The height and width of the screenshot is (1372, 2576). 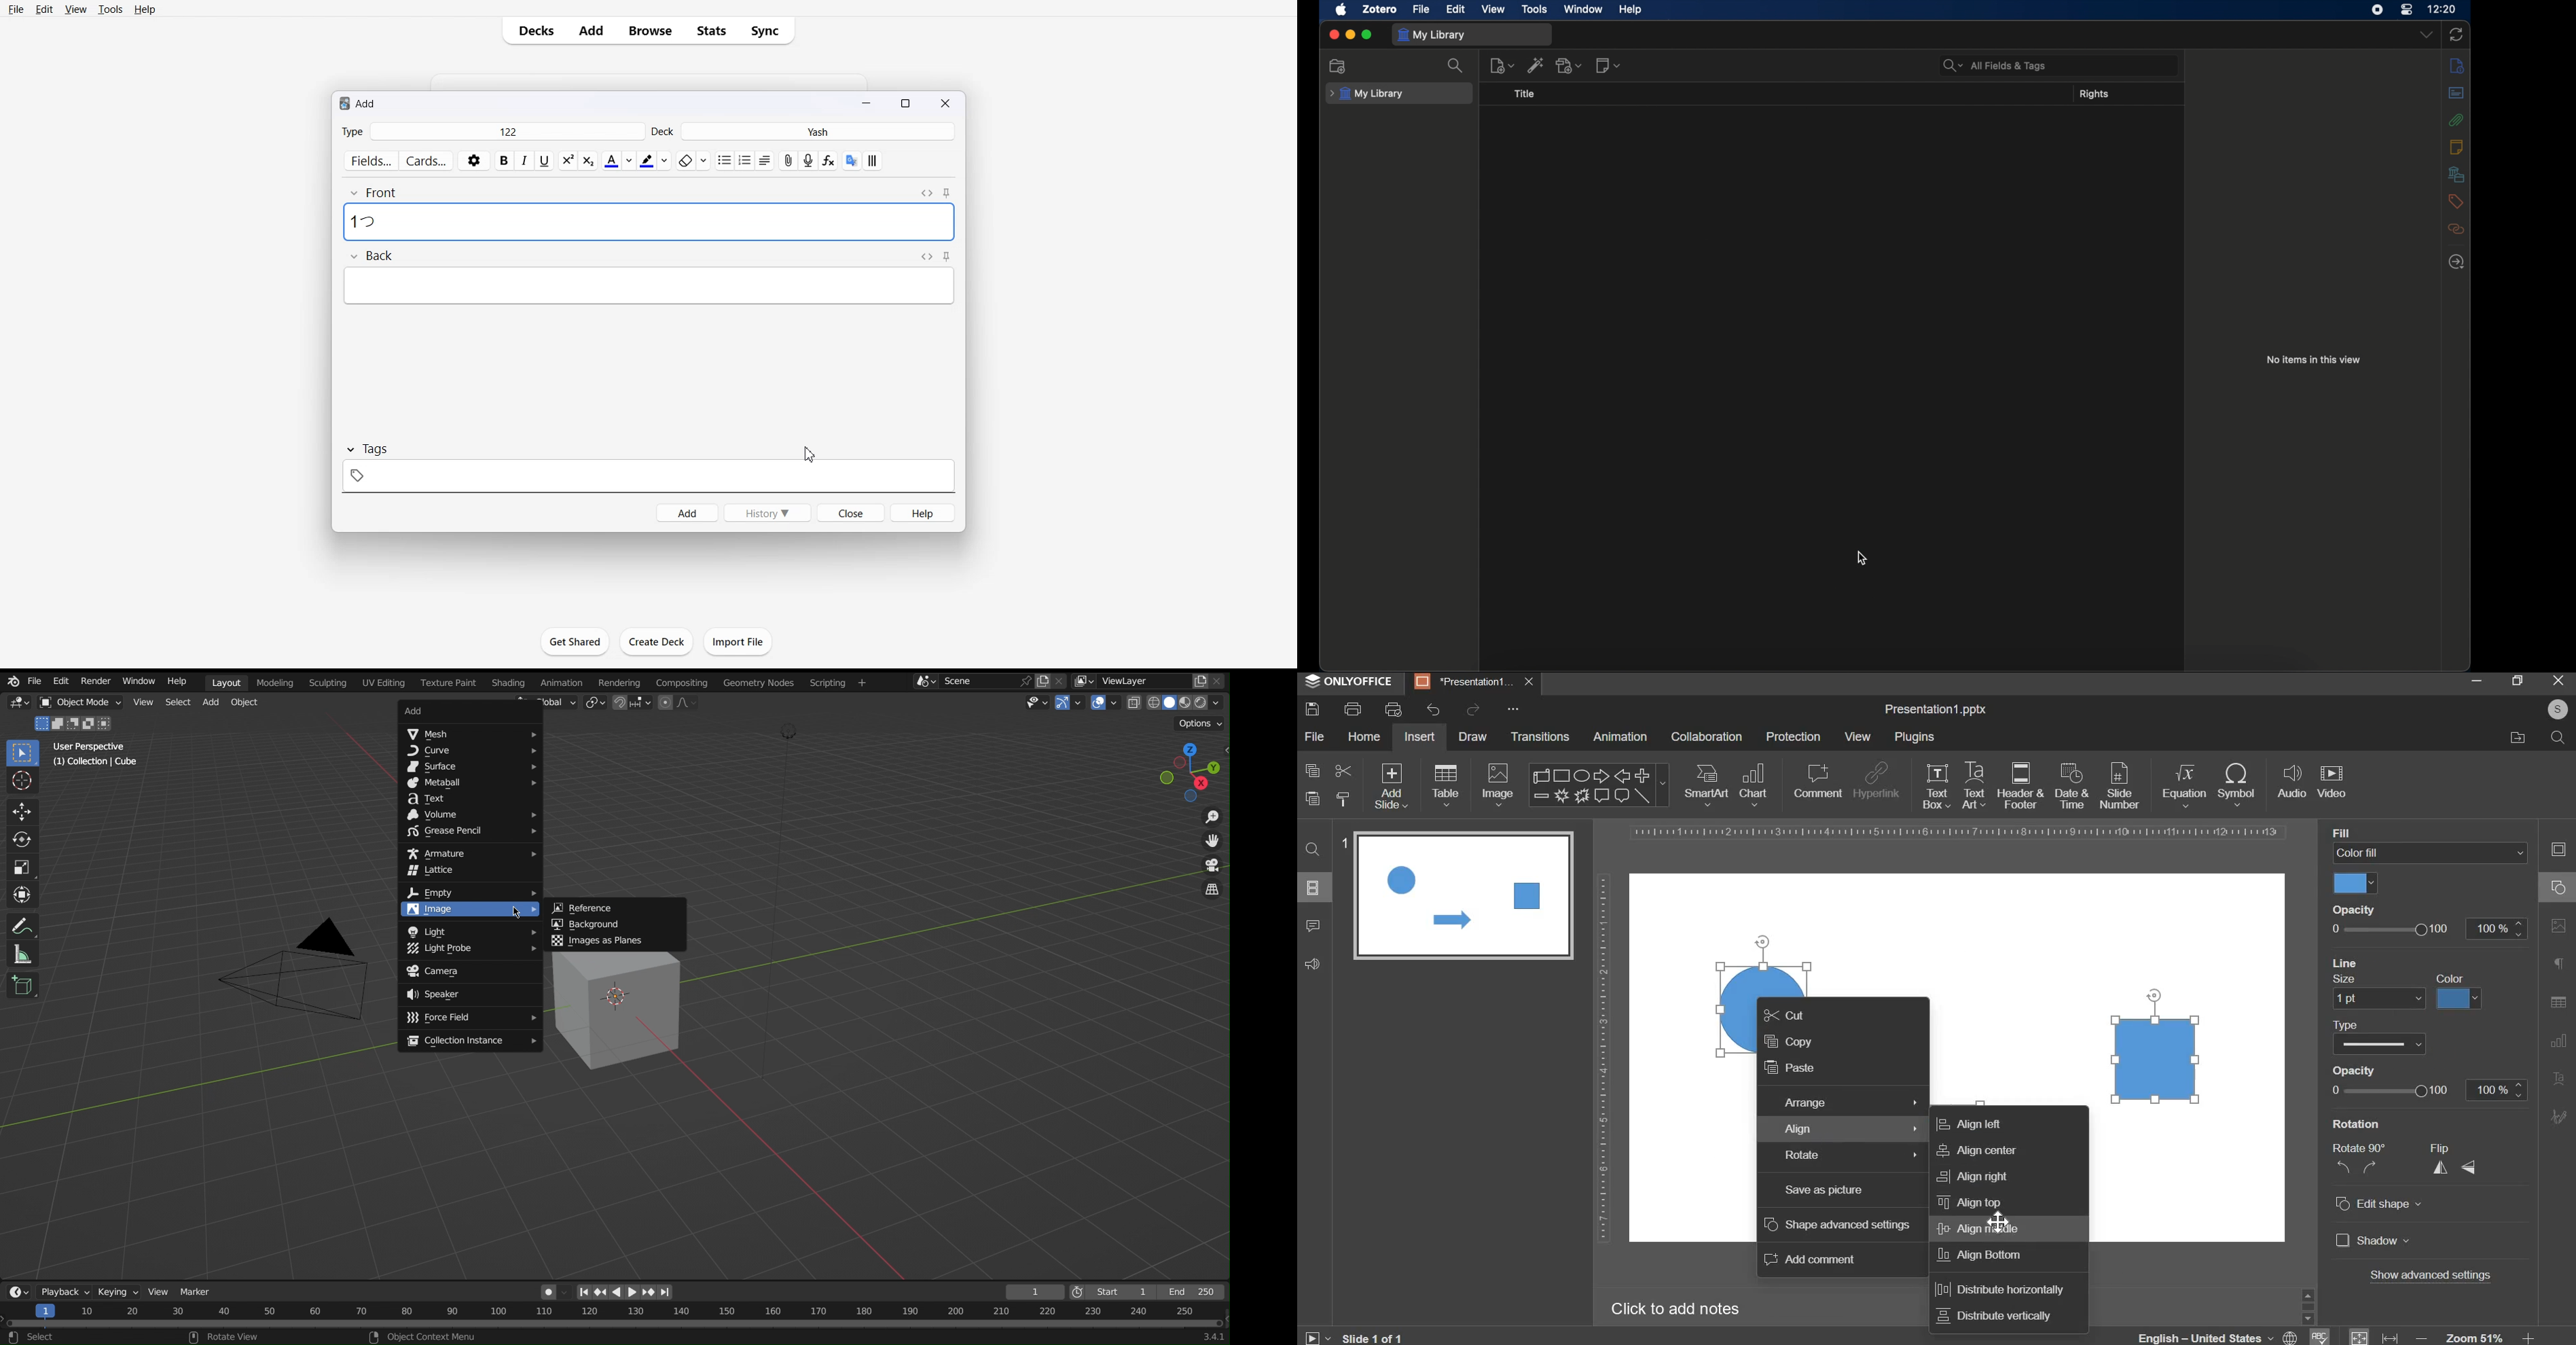 I want to click on time, so click(x=2443, y=9).